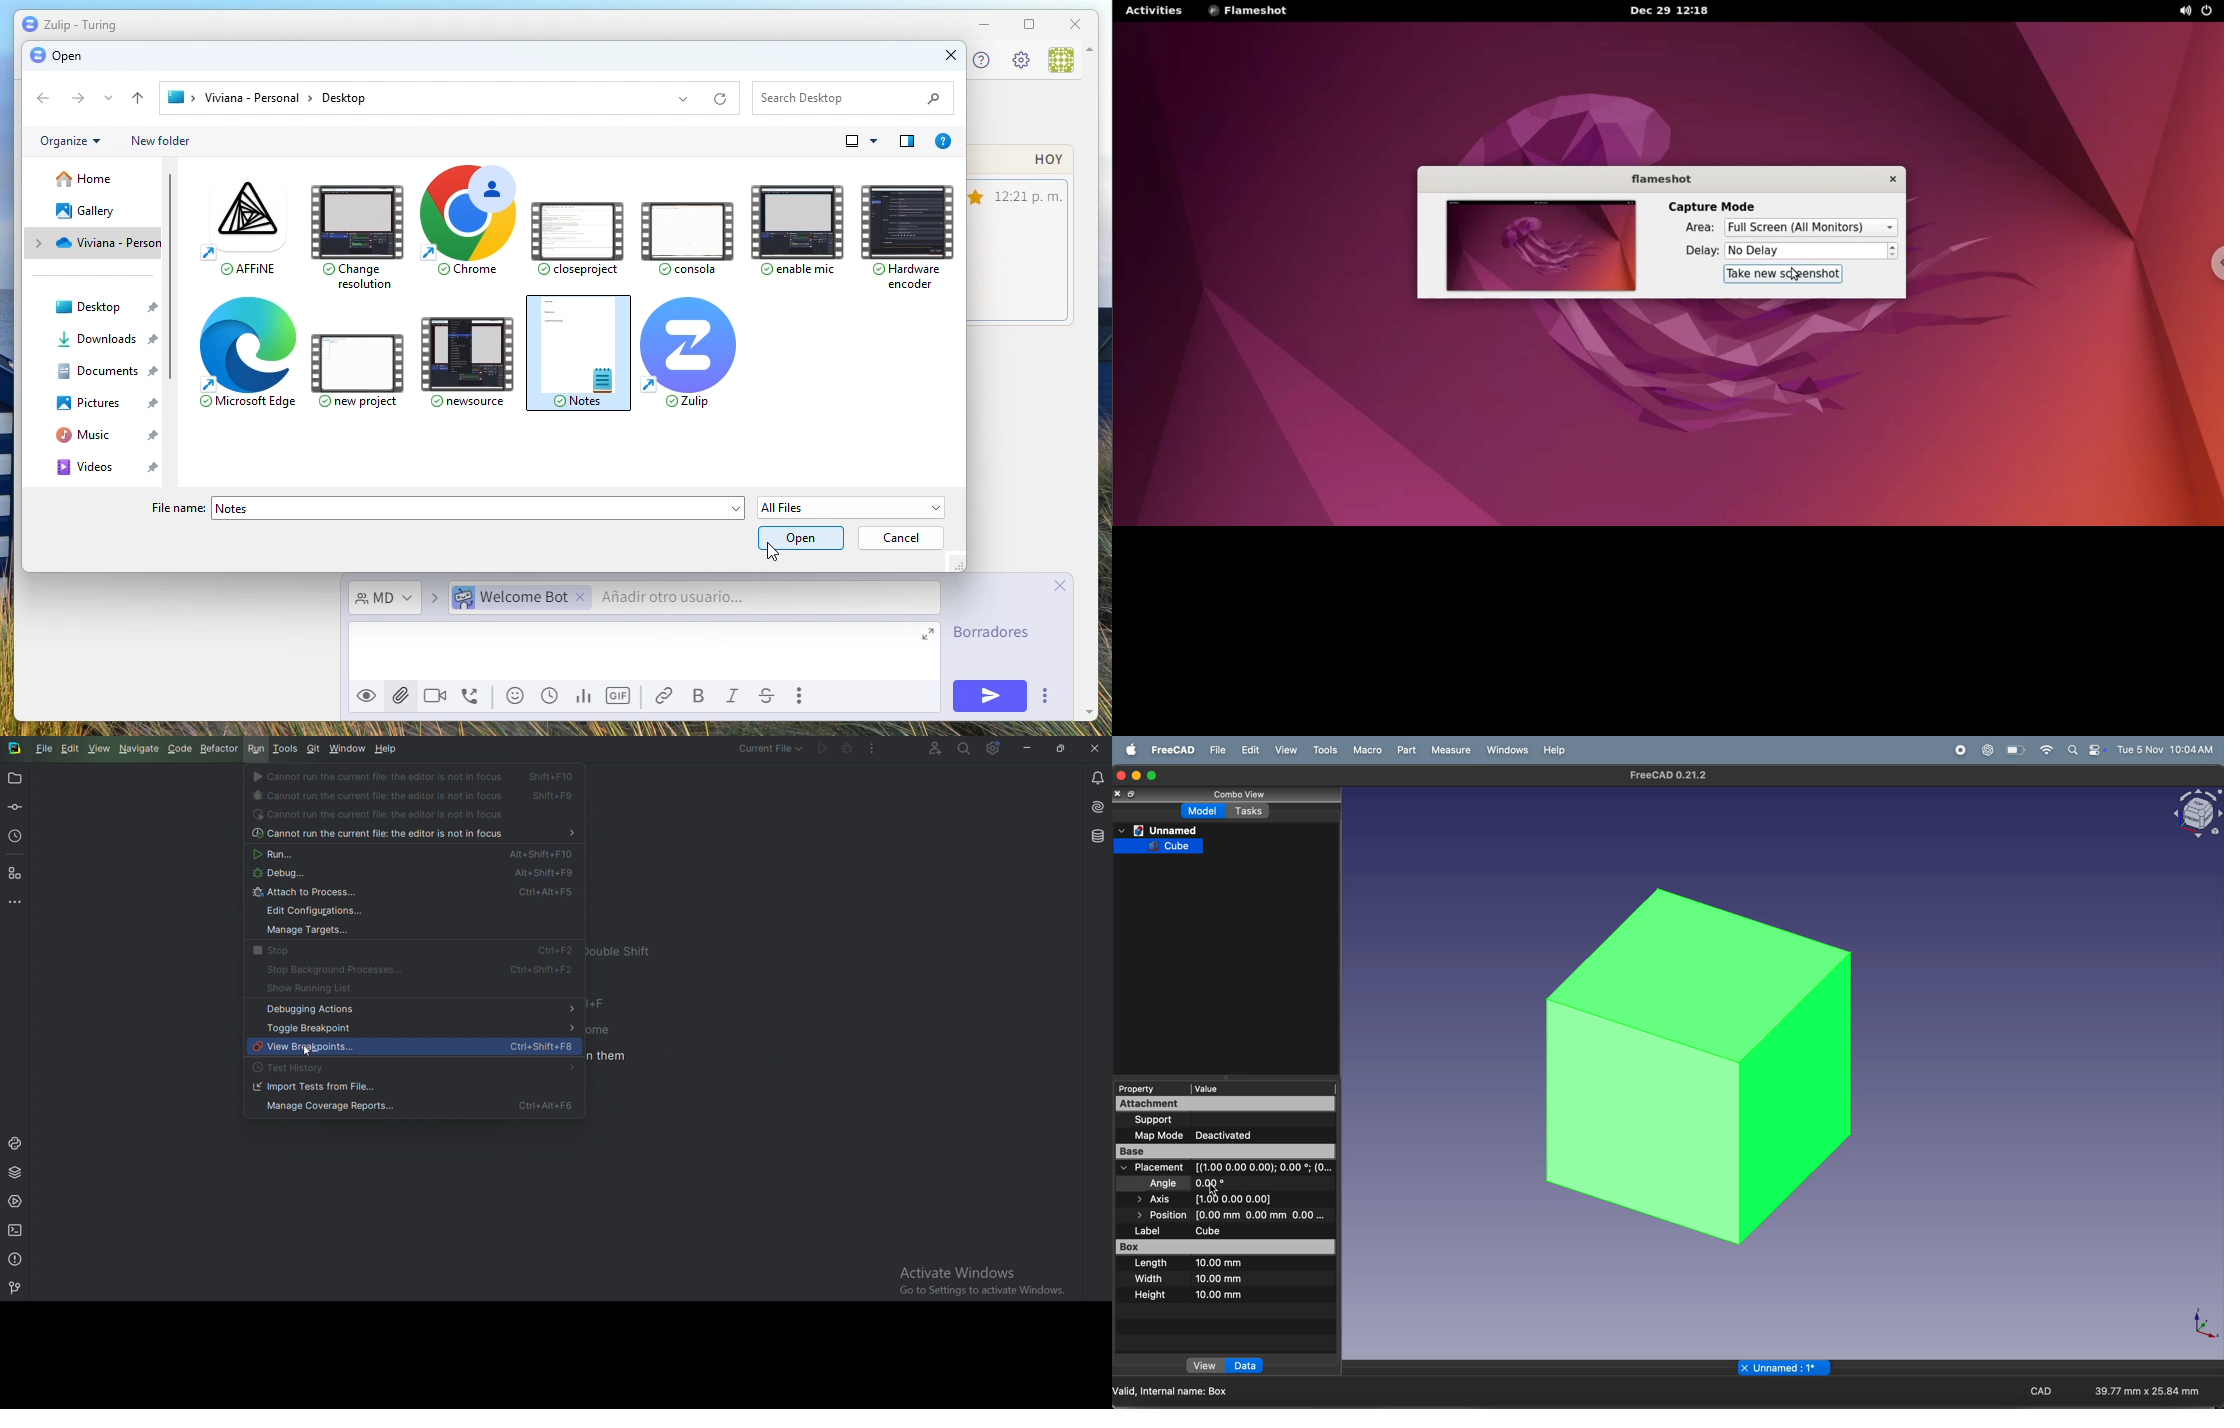 Image resolution: width=2240 pixels, height=1428 pixels. What do you see at coordinates (55, 55) in the screenshot?
I see `Open` at bounding box center [55, 55].